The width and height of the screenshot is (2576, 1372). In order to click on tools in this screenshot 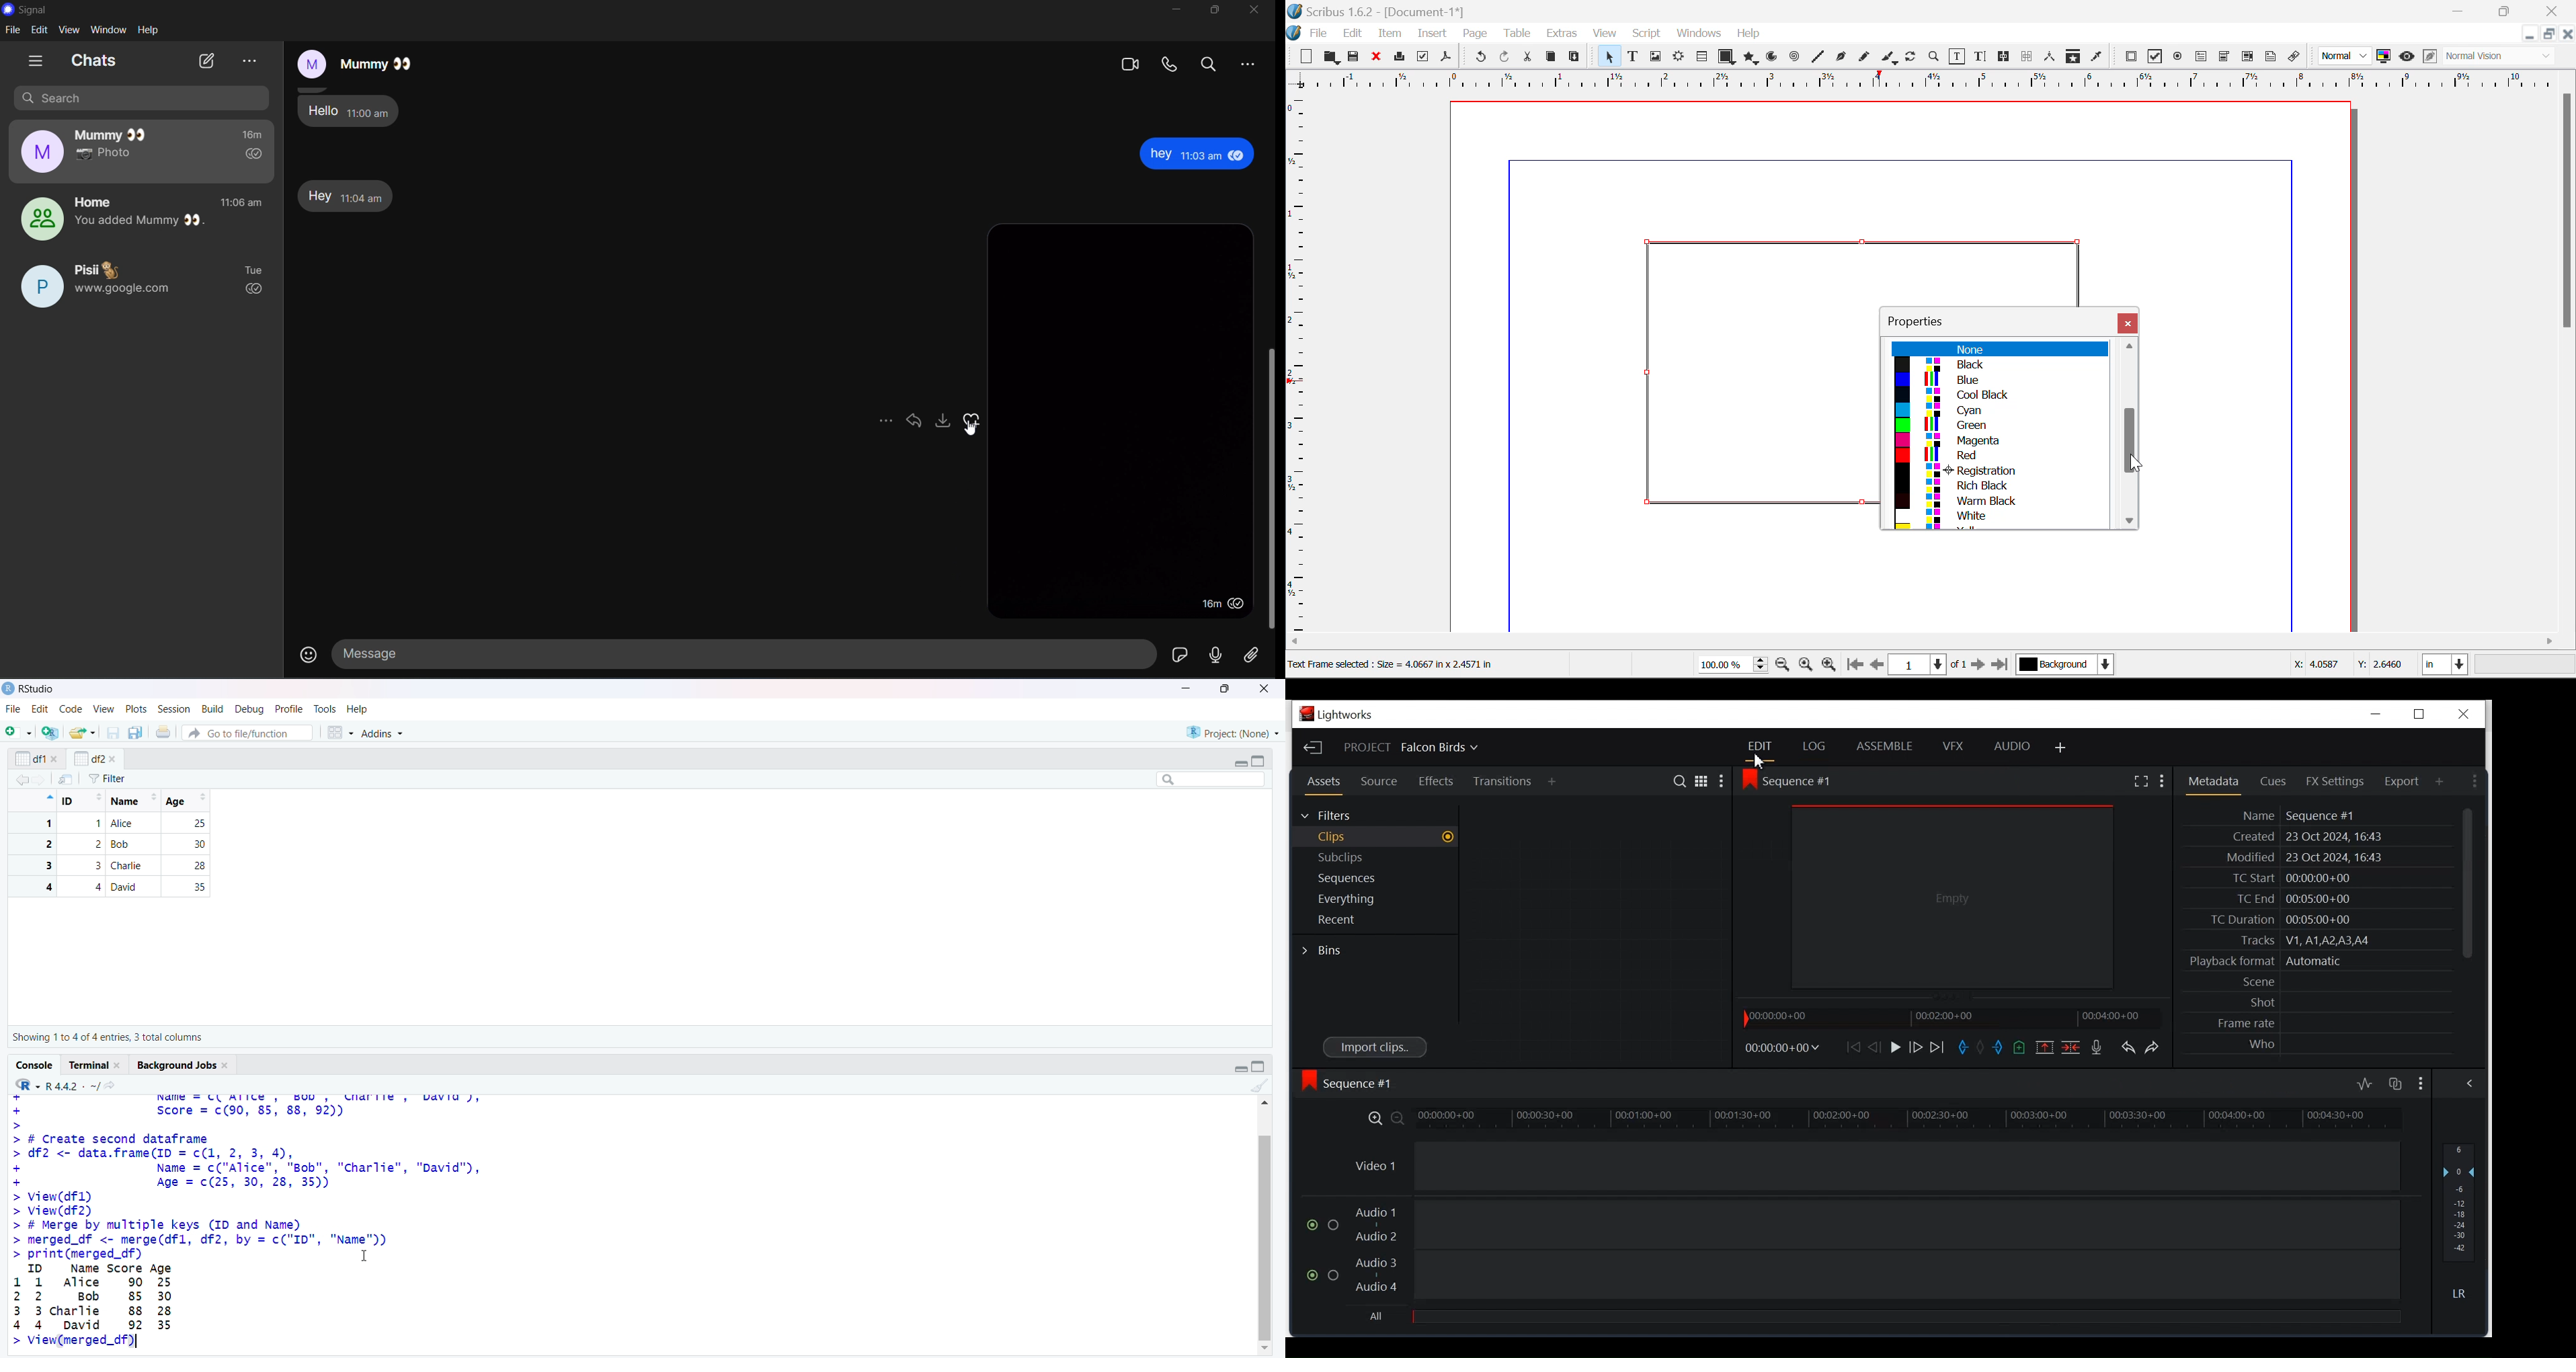, I will do `click(325, 709)`.